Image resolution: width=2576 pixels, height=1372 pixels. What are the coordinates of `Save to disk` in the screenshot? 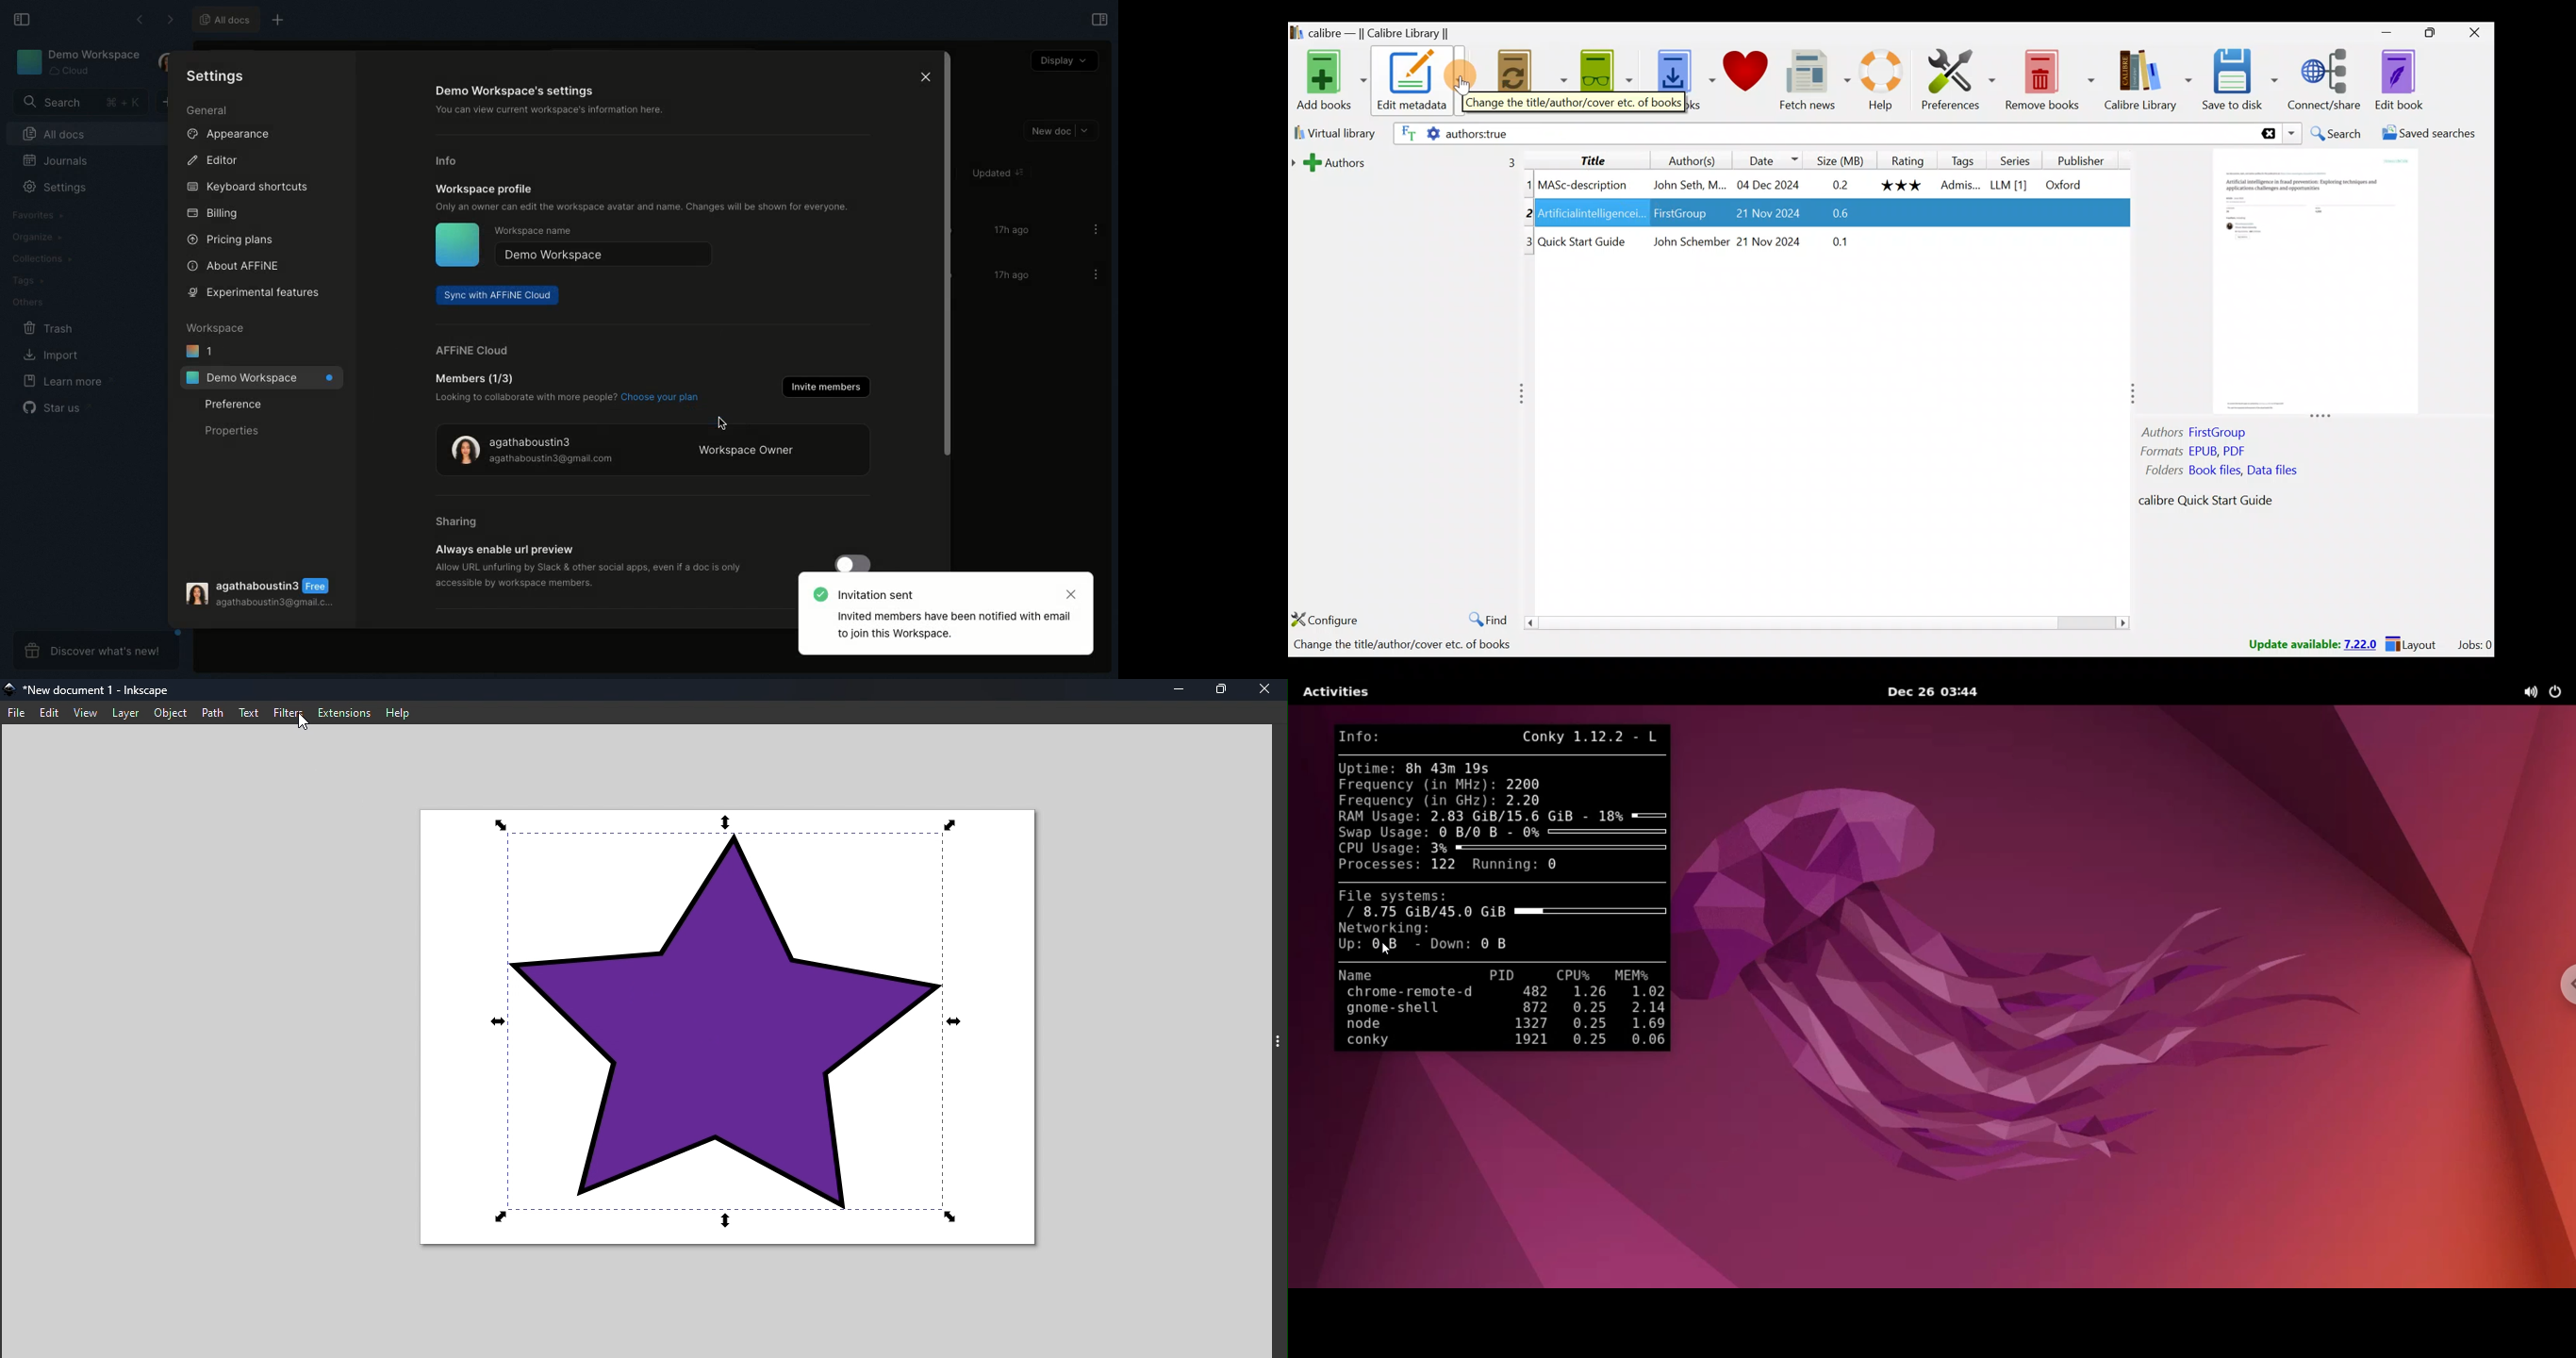 It's located at (2238, 80).